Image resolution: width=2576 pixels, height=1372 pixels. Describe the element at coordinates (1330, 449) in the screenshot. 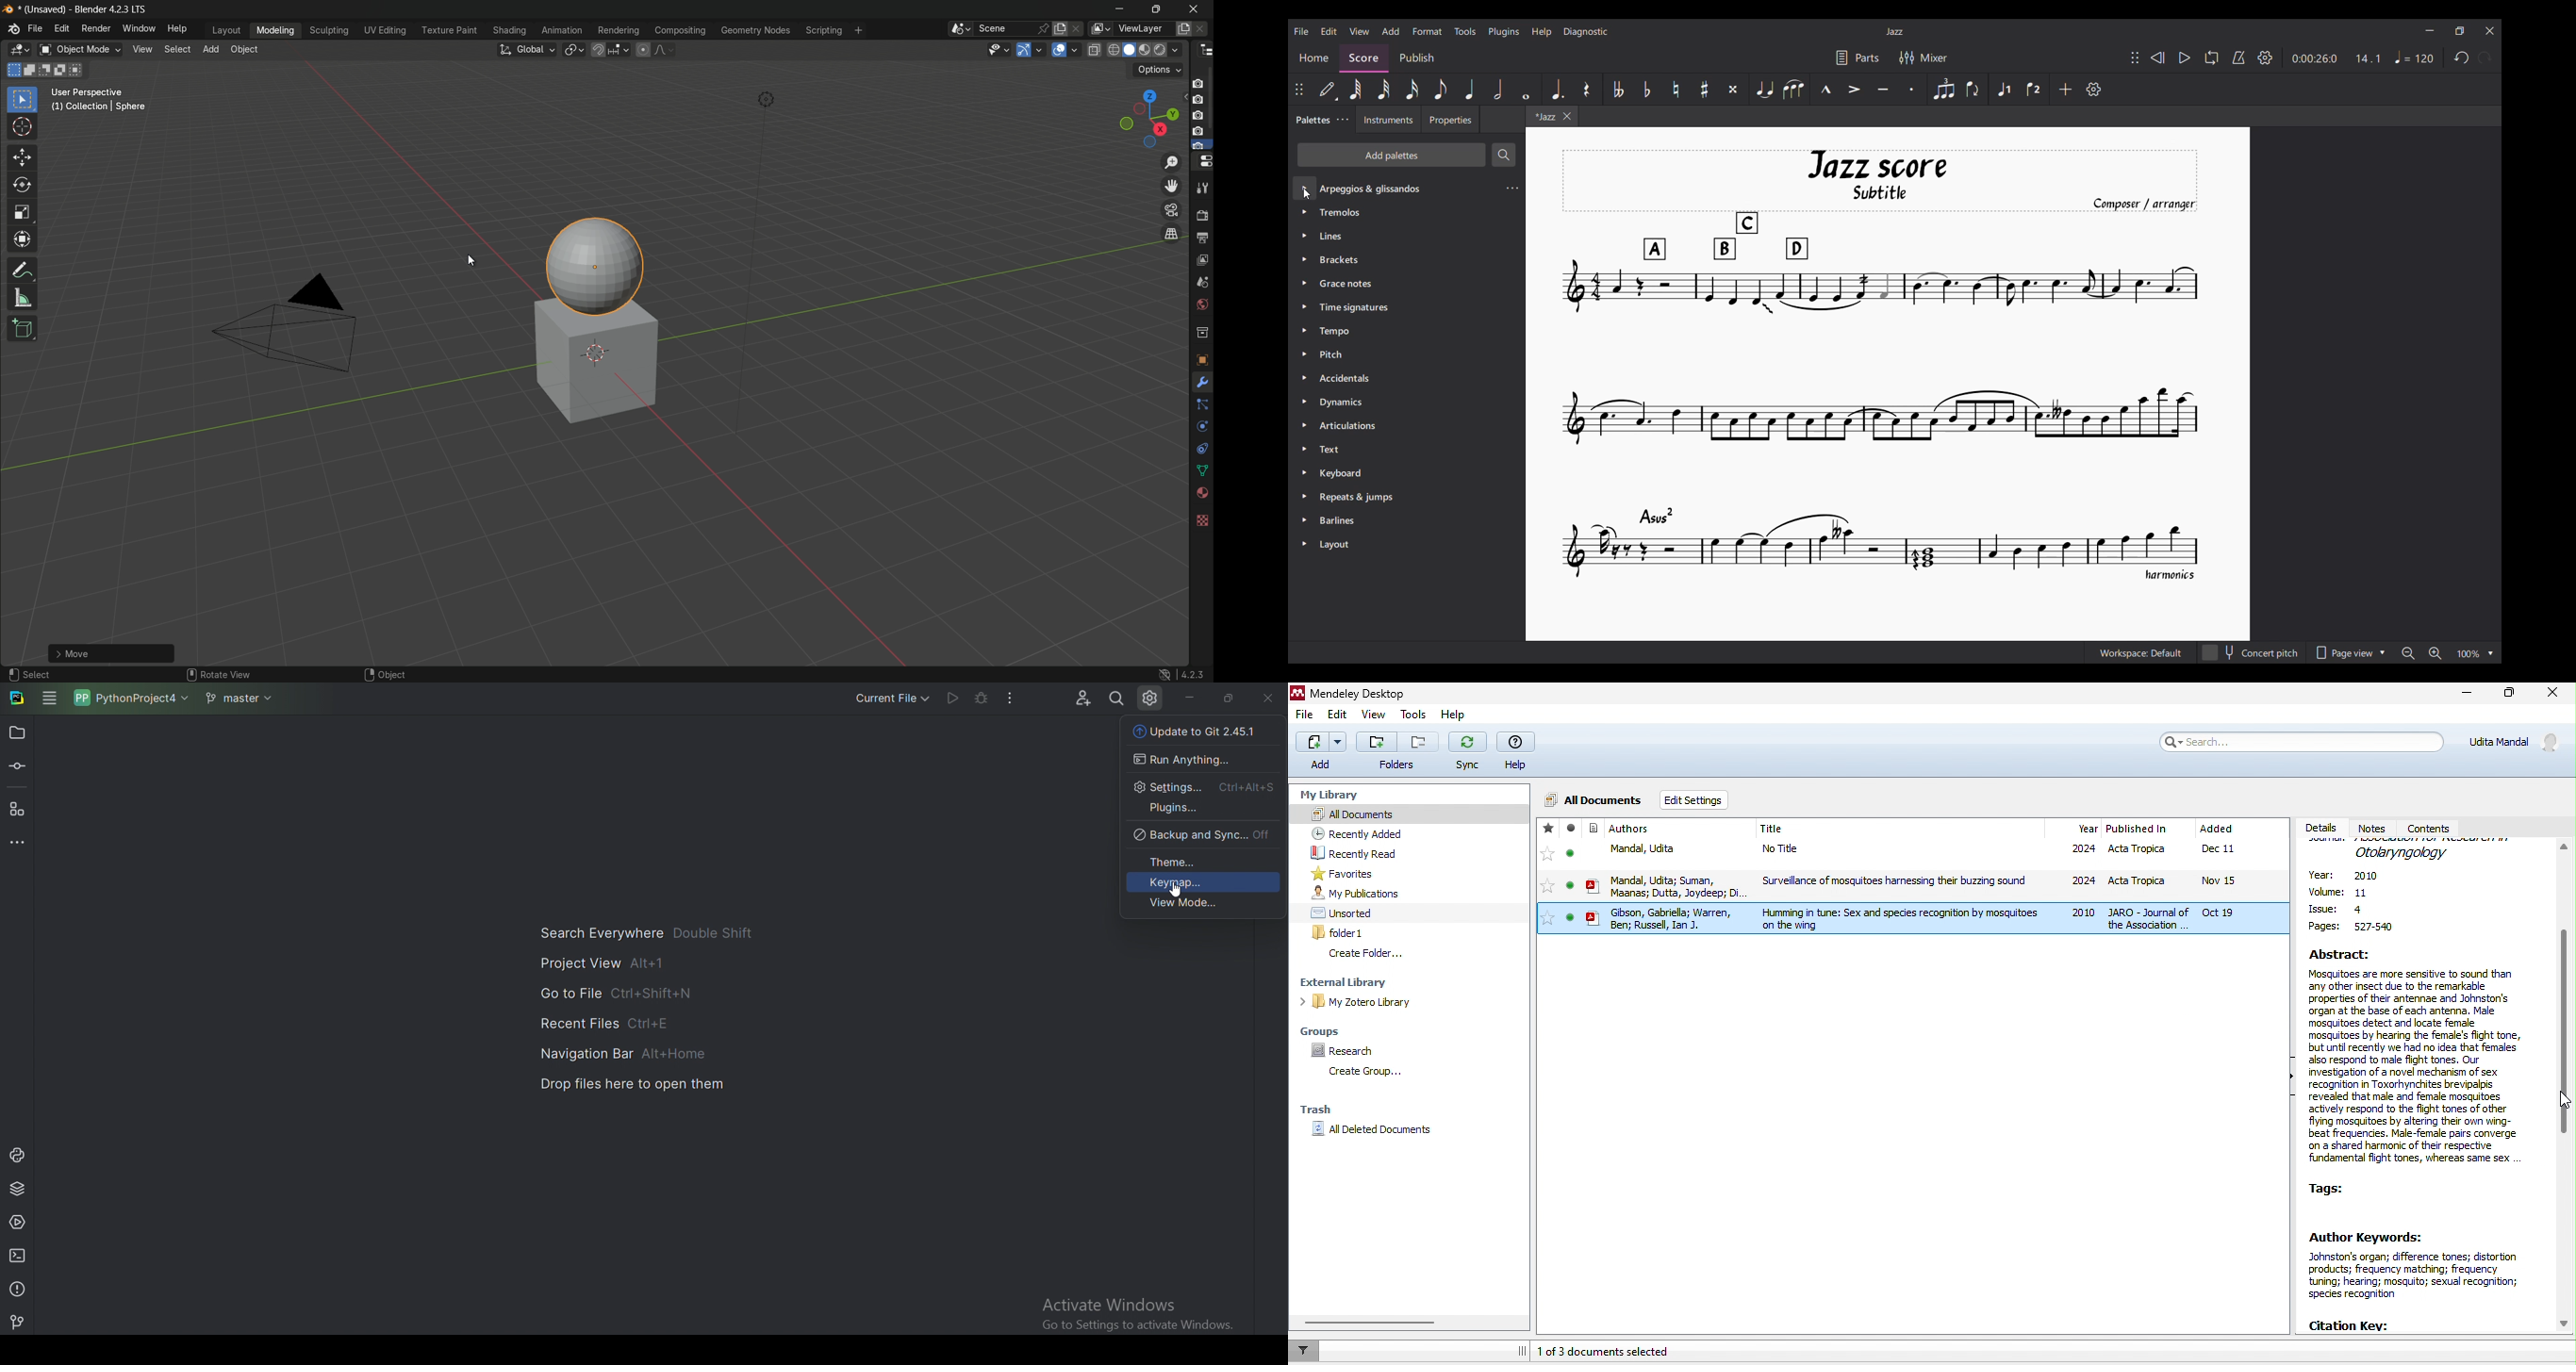

I see `Text` at that location.